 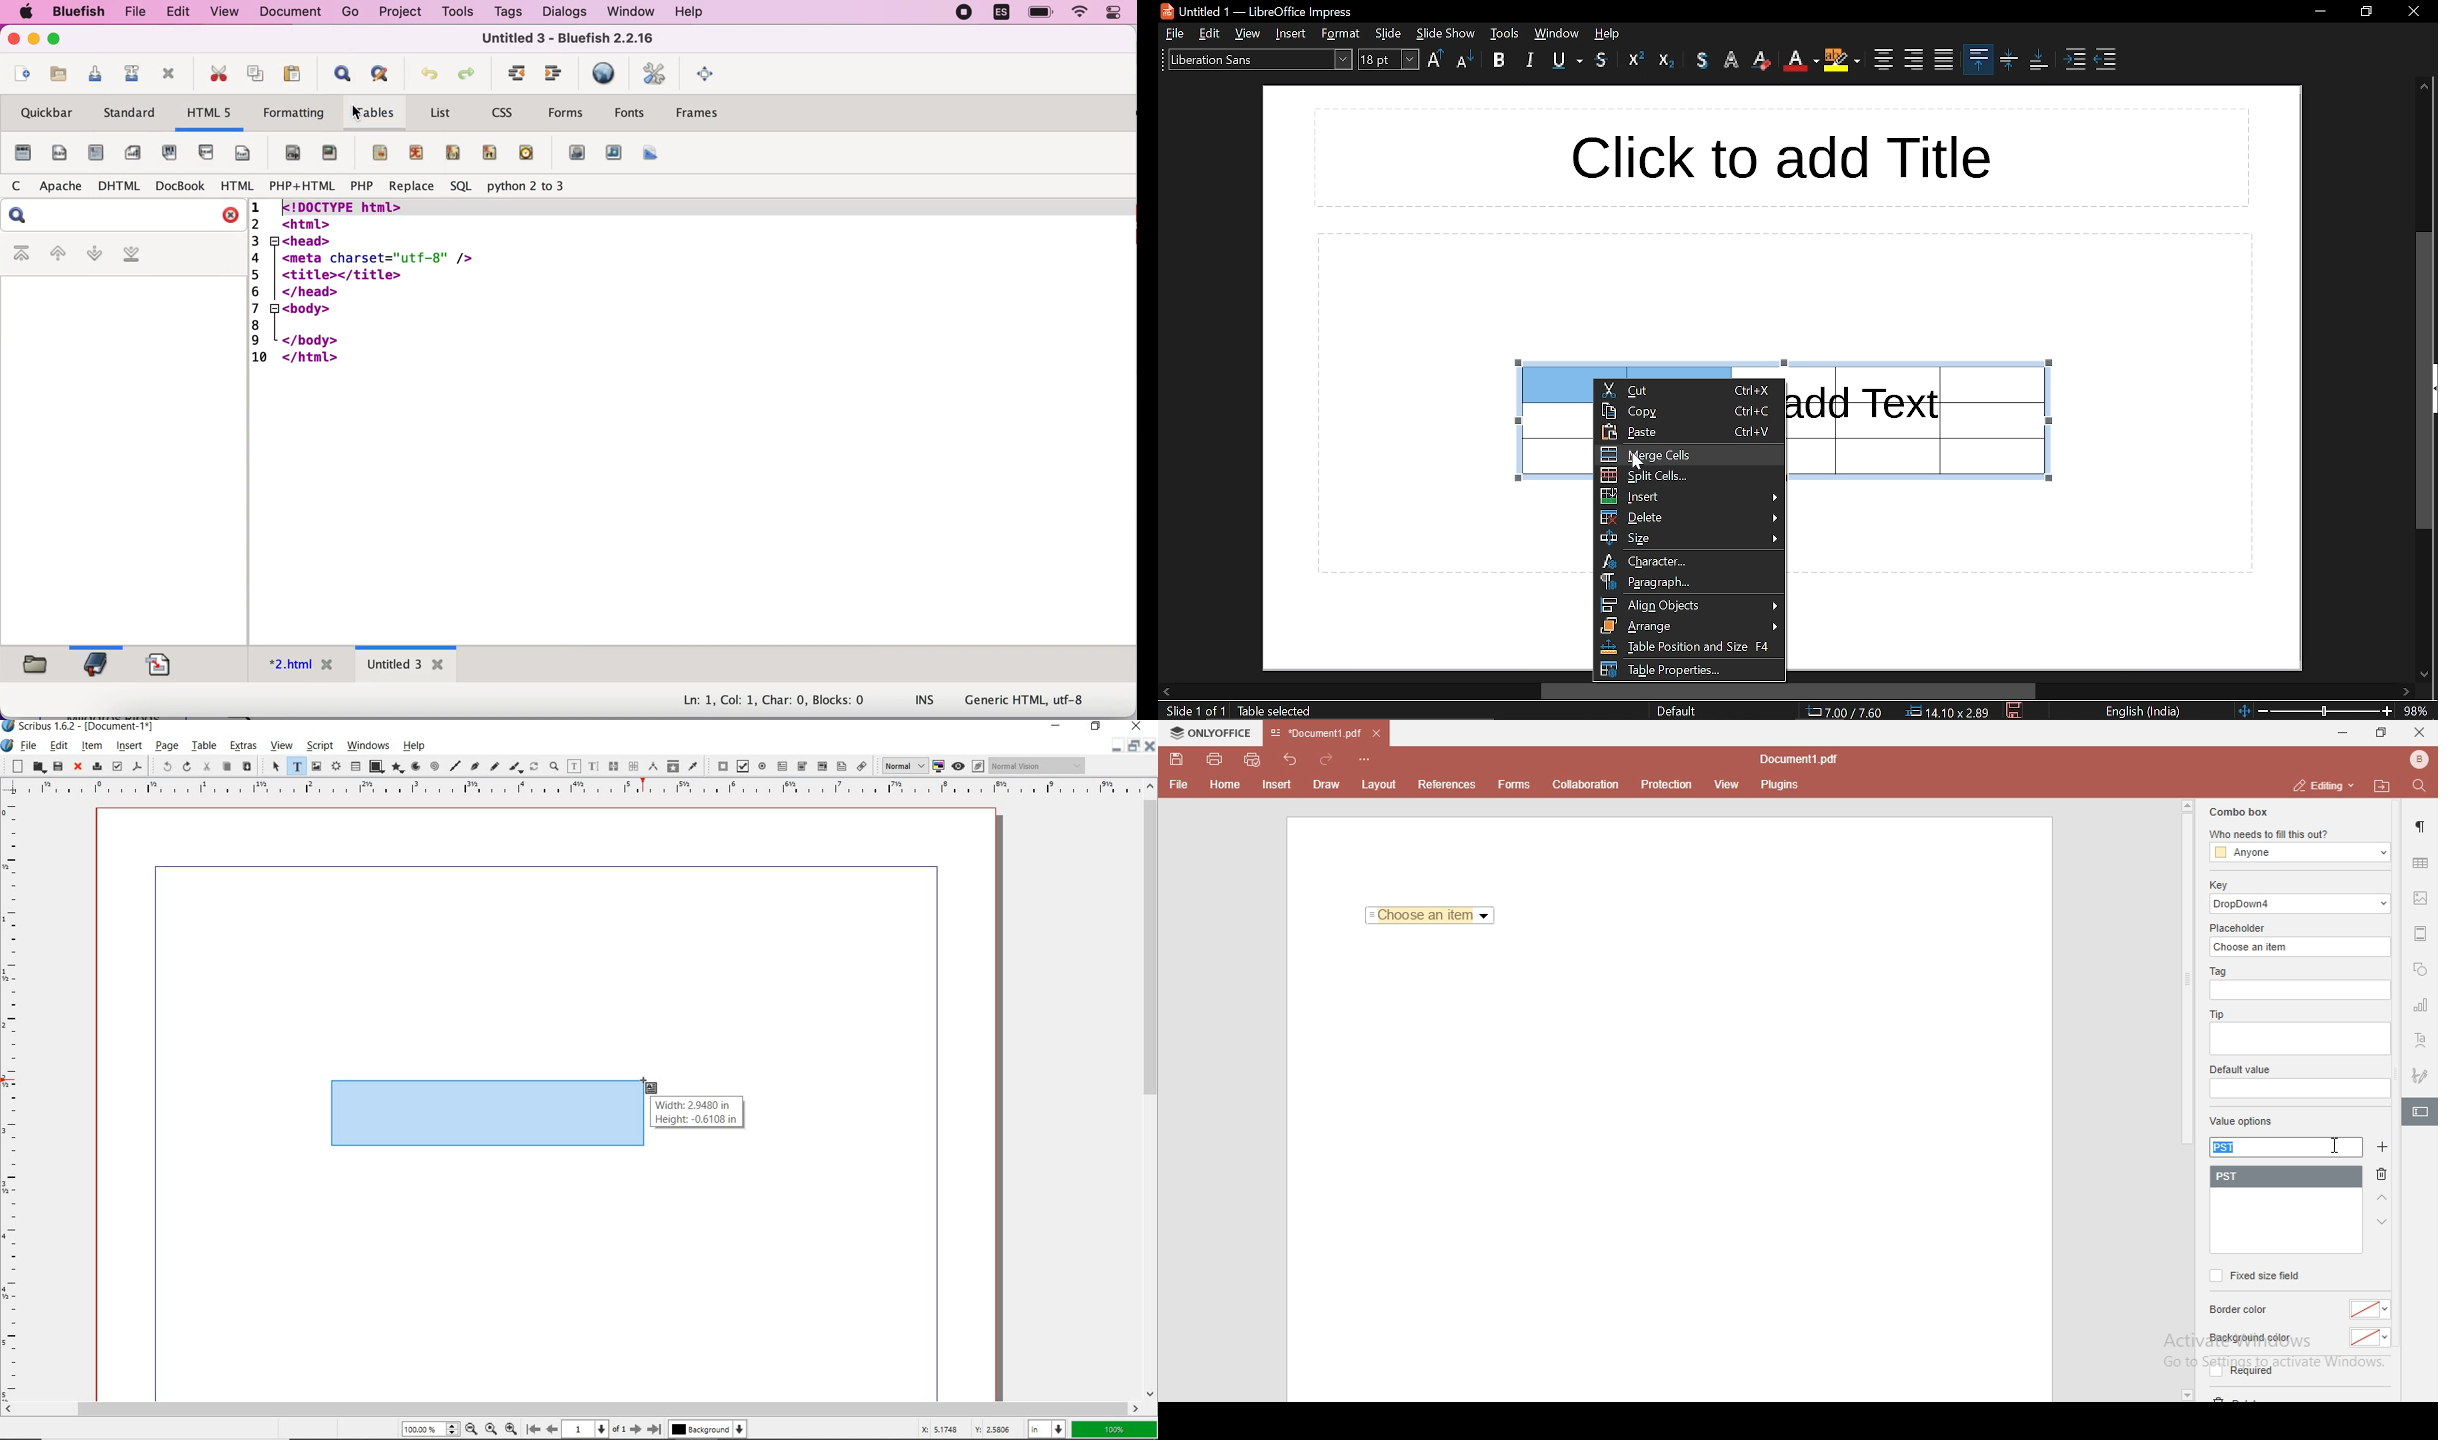 I want to click on minimize, so click(x=1059, y=727).